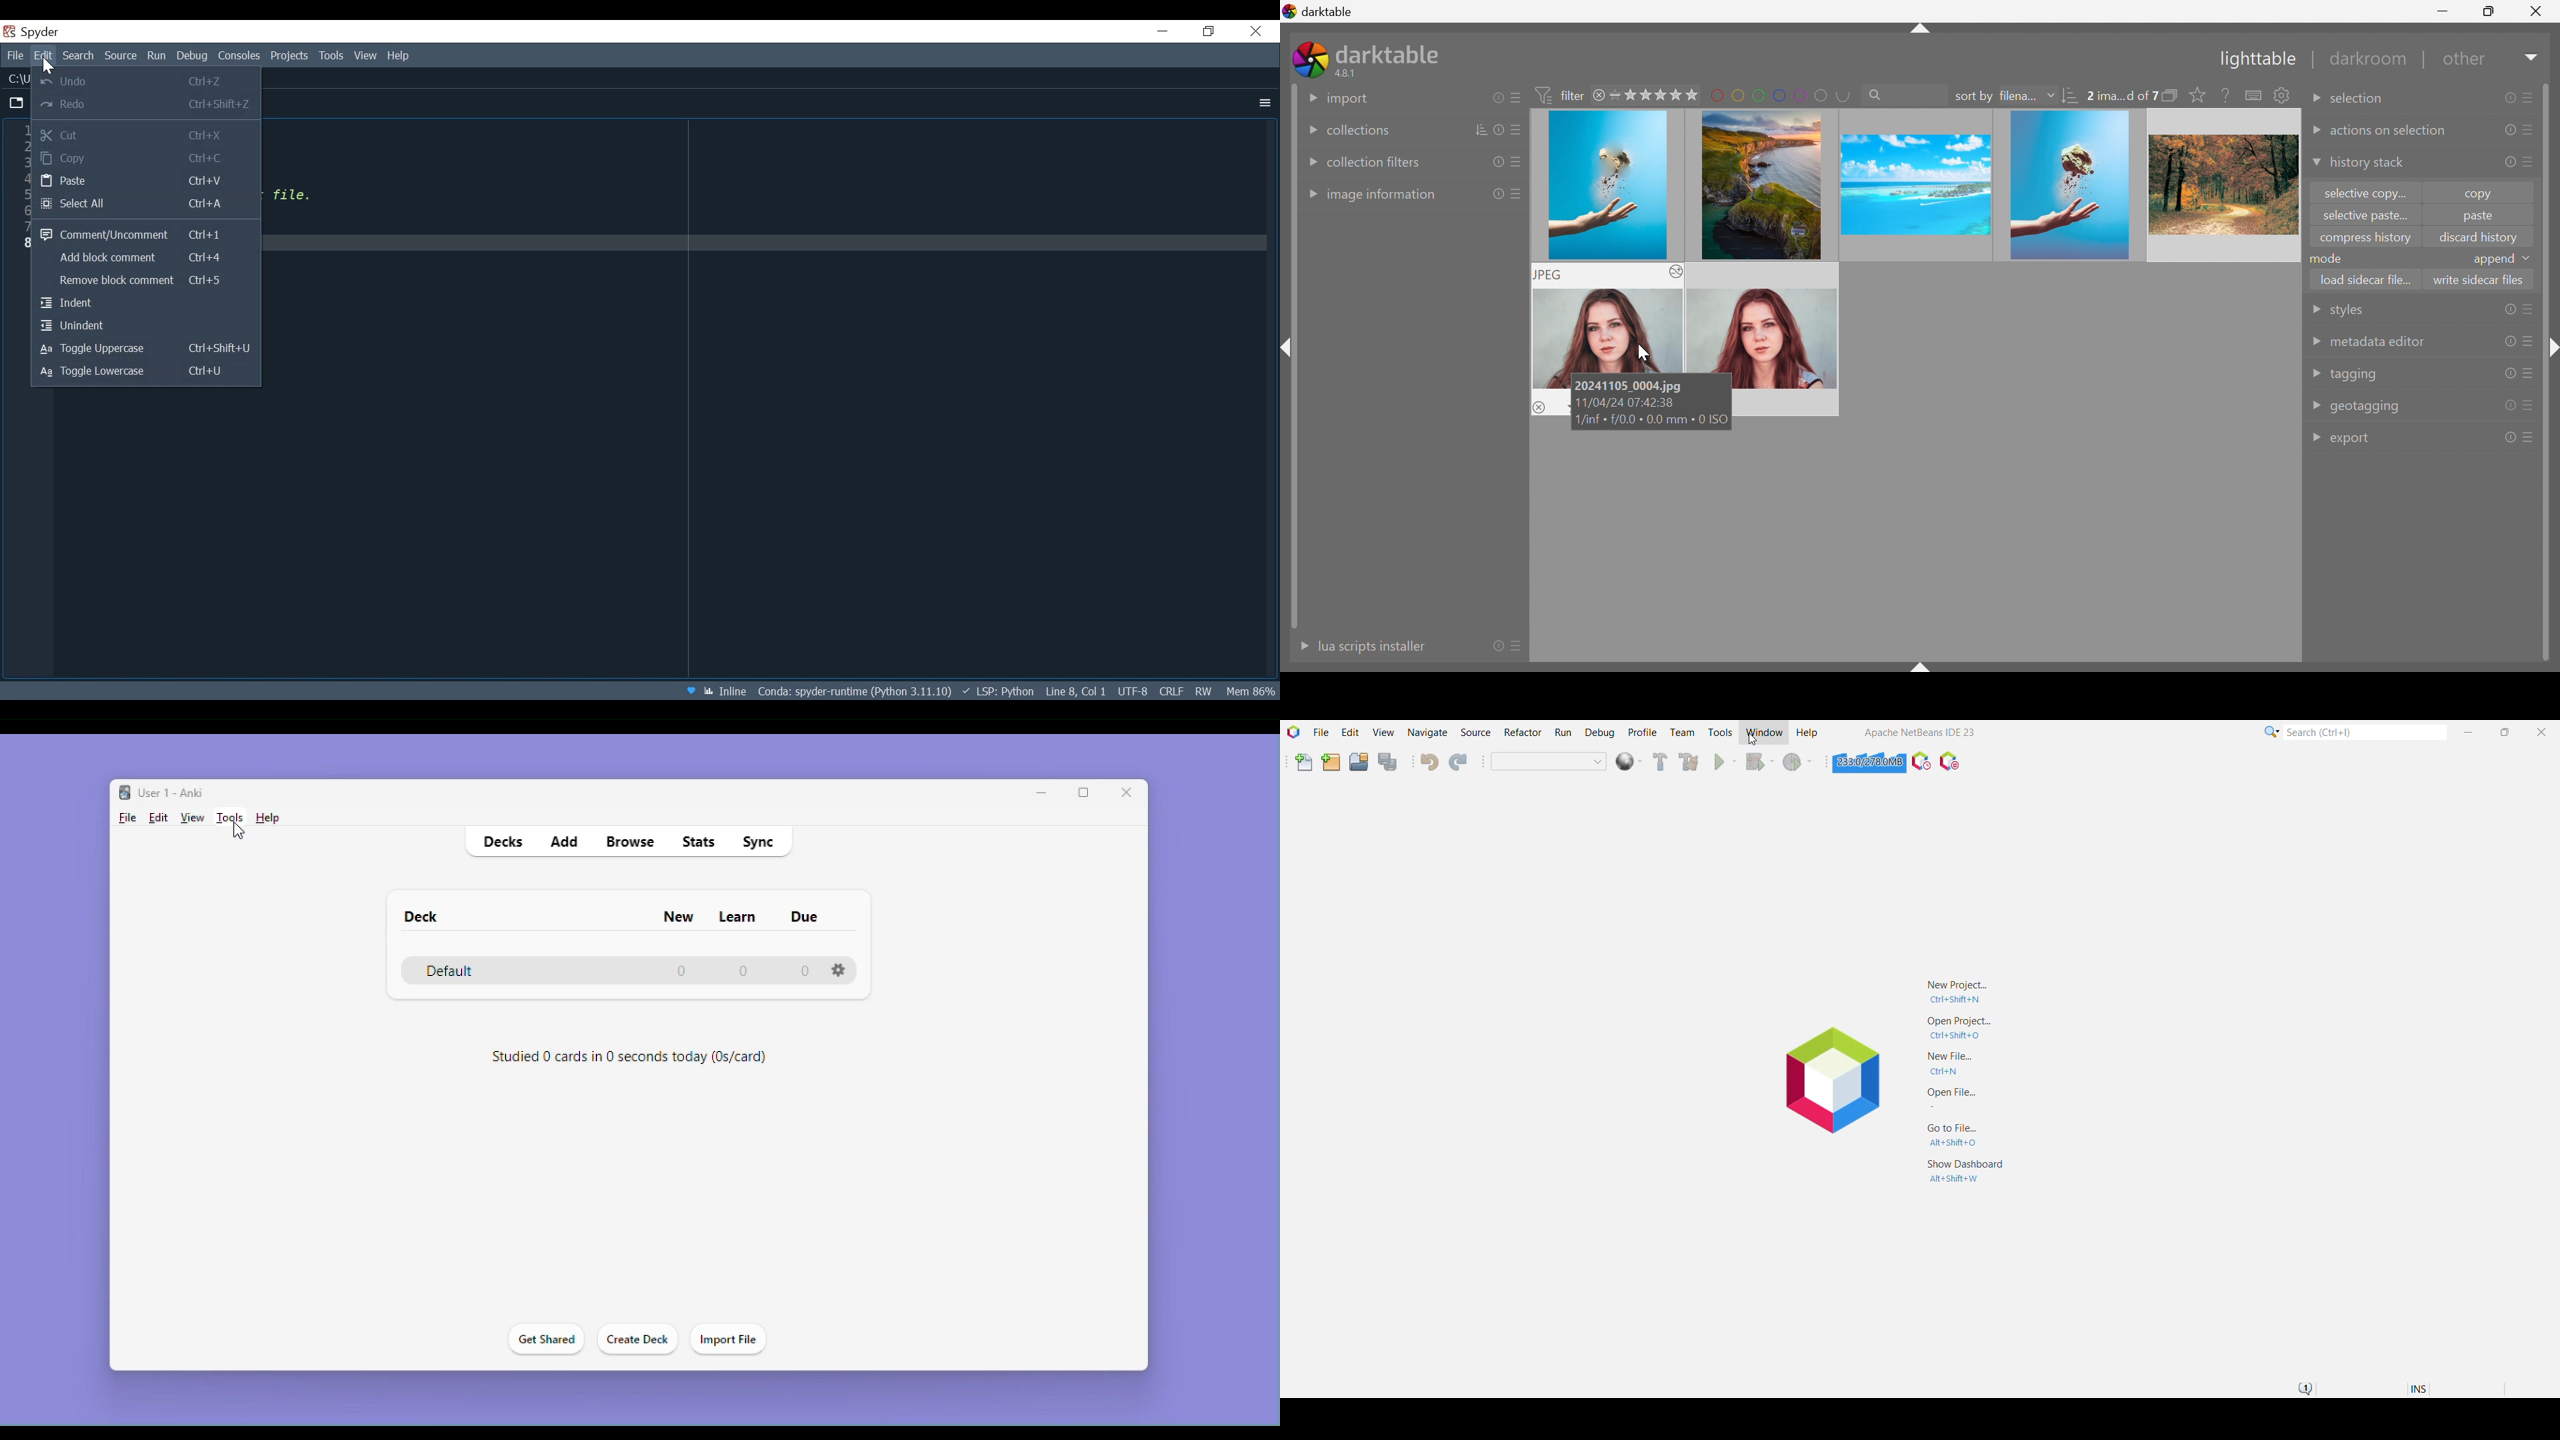 Image resolution: width=2576 pixels, height=1456 pixels. Describe the element at coordinates (744, 970) in the screenshot. I see `0` at that location.